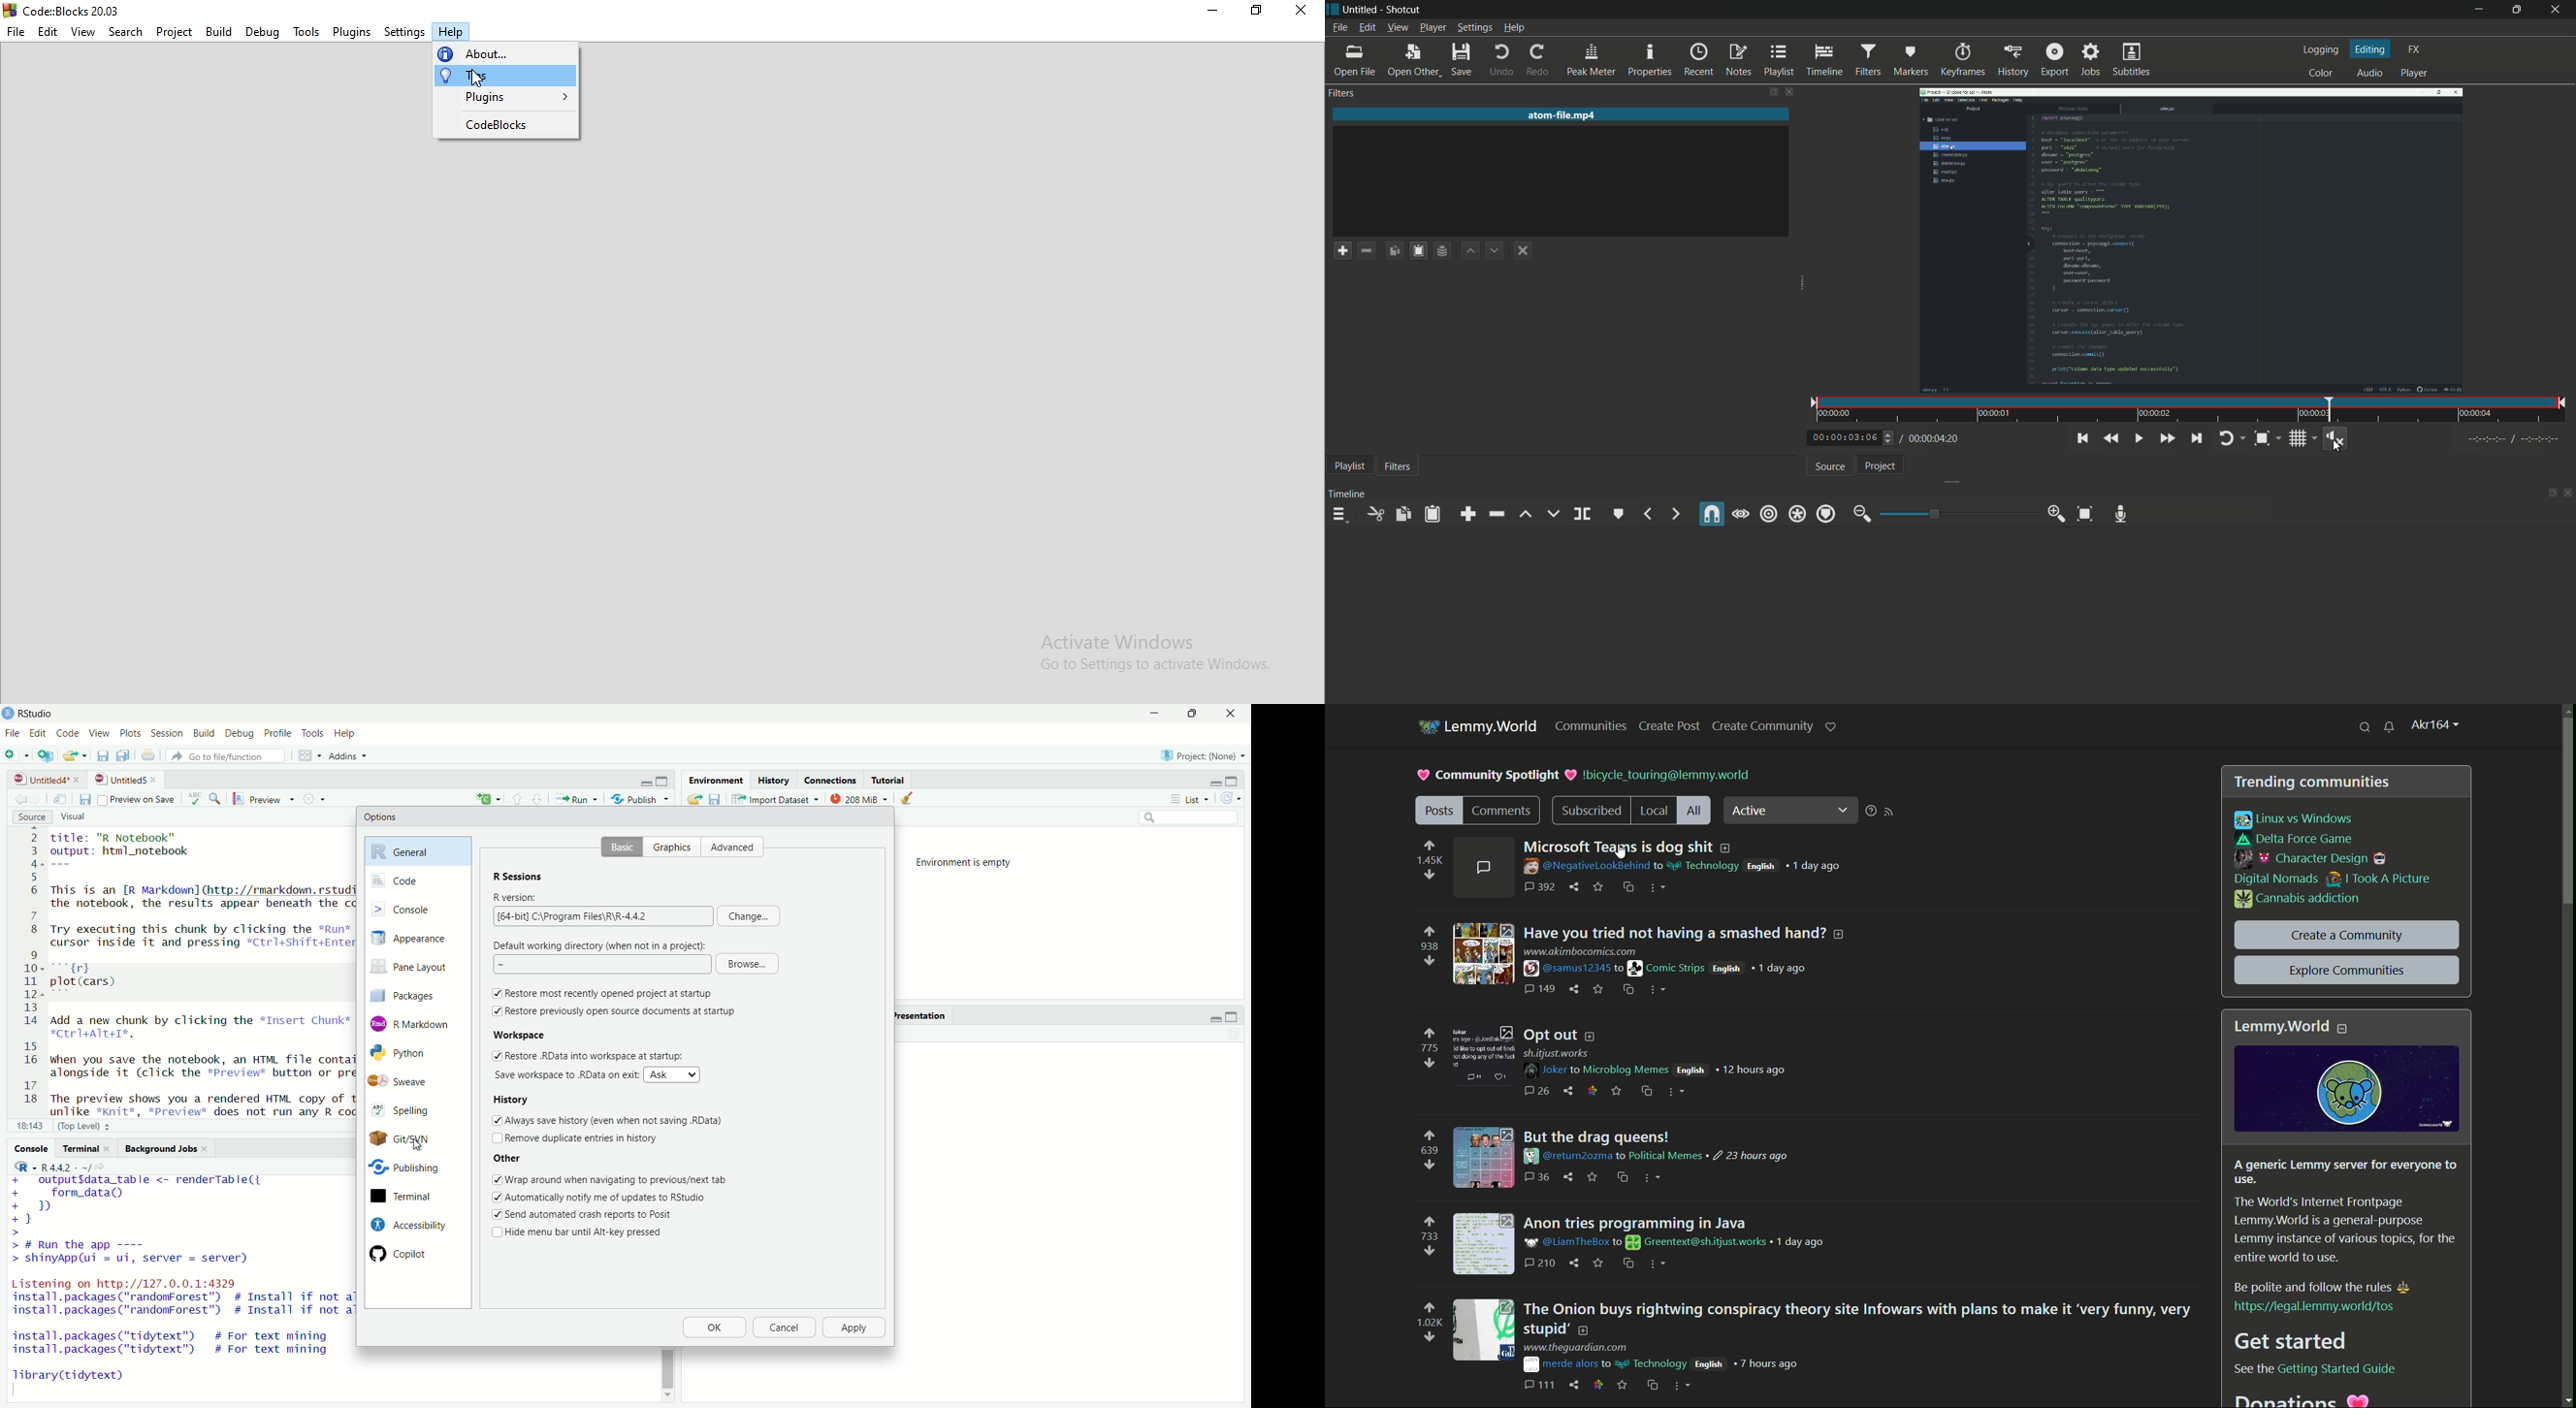 The image size is (2576, 1428). What do you see at coordinates (1429, 1063) in the screenshot?
I see `downvote` at bounding box center [1429, 1063].